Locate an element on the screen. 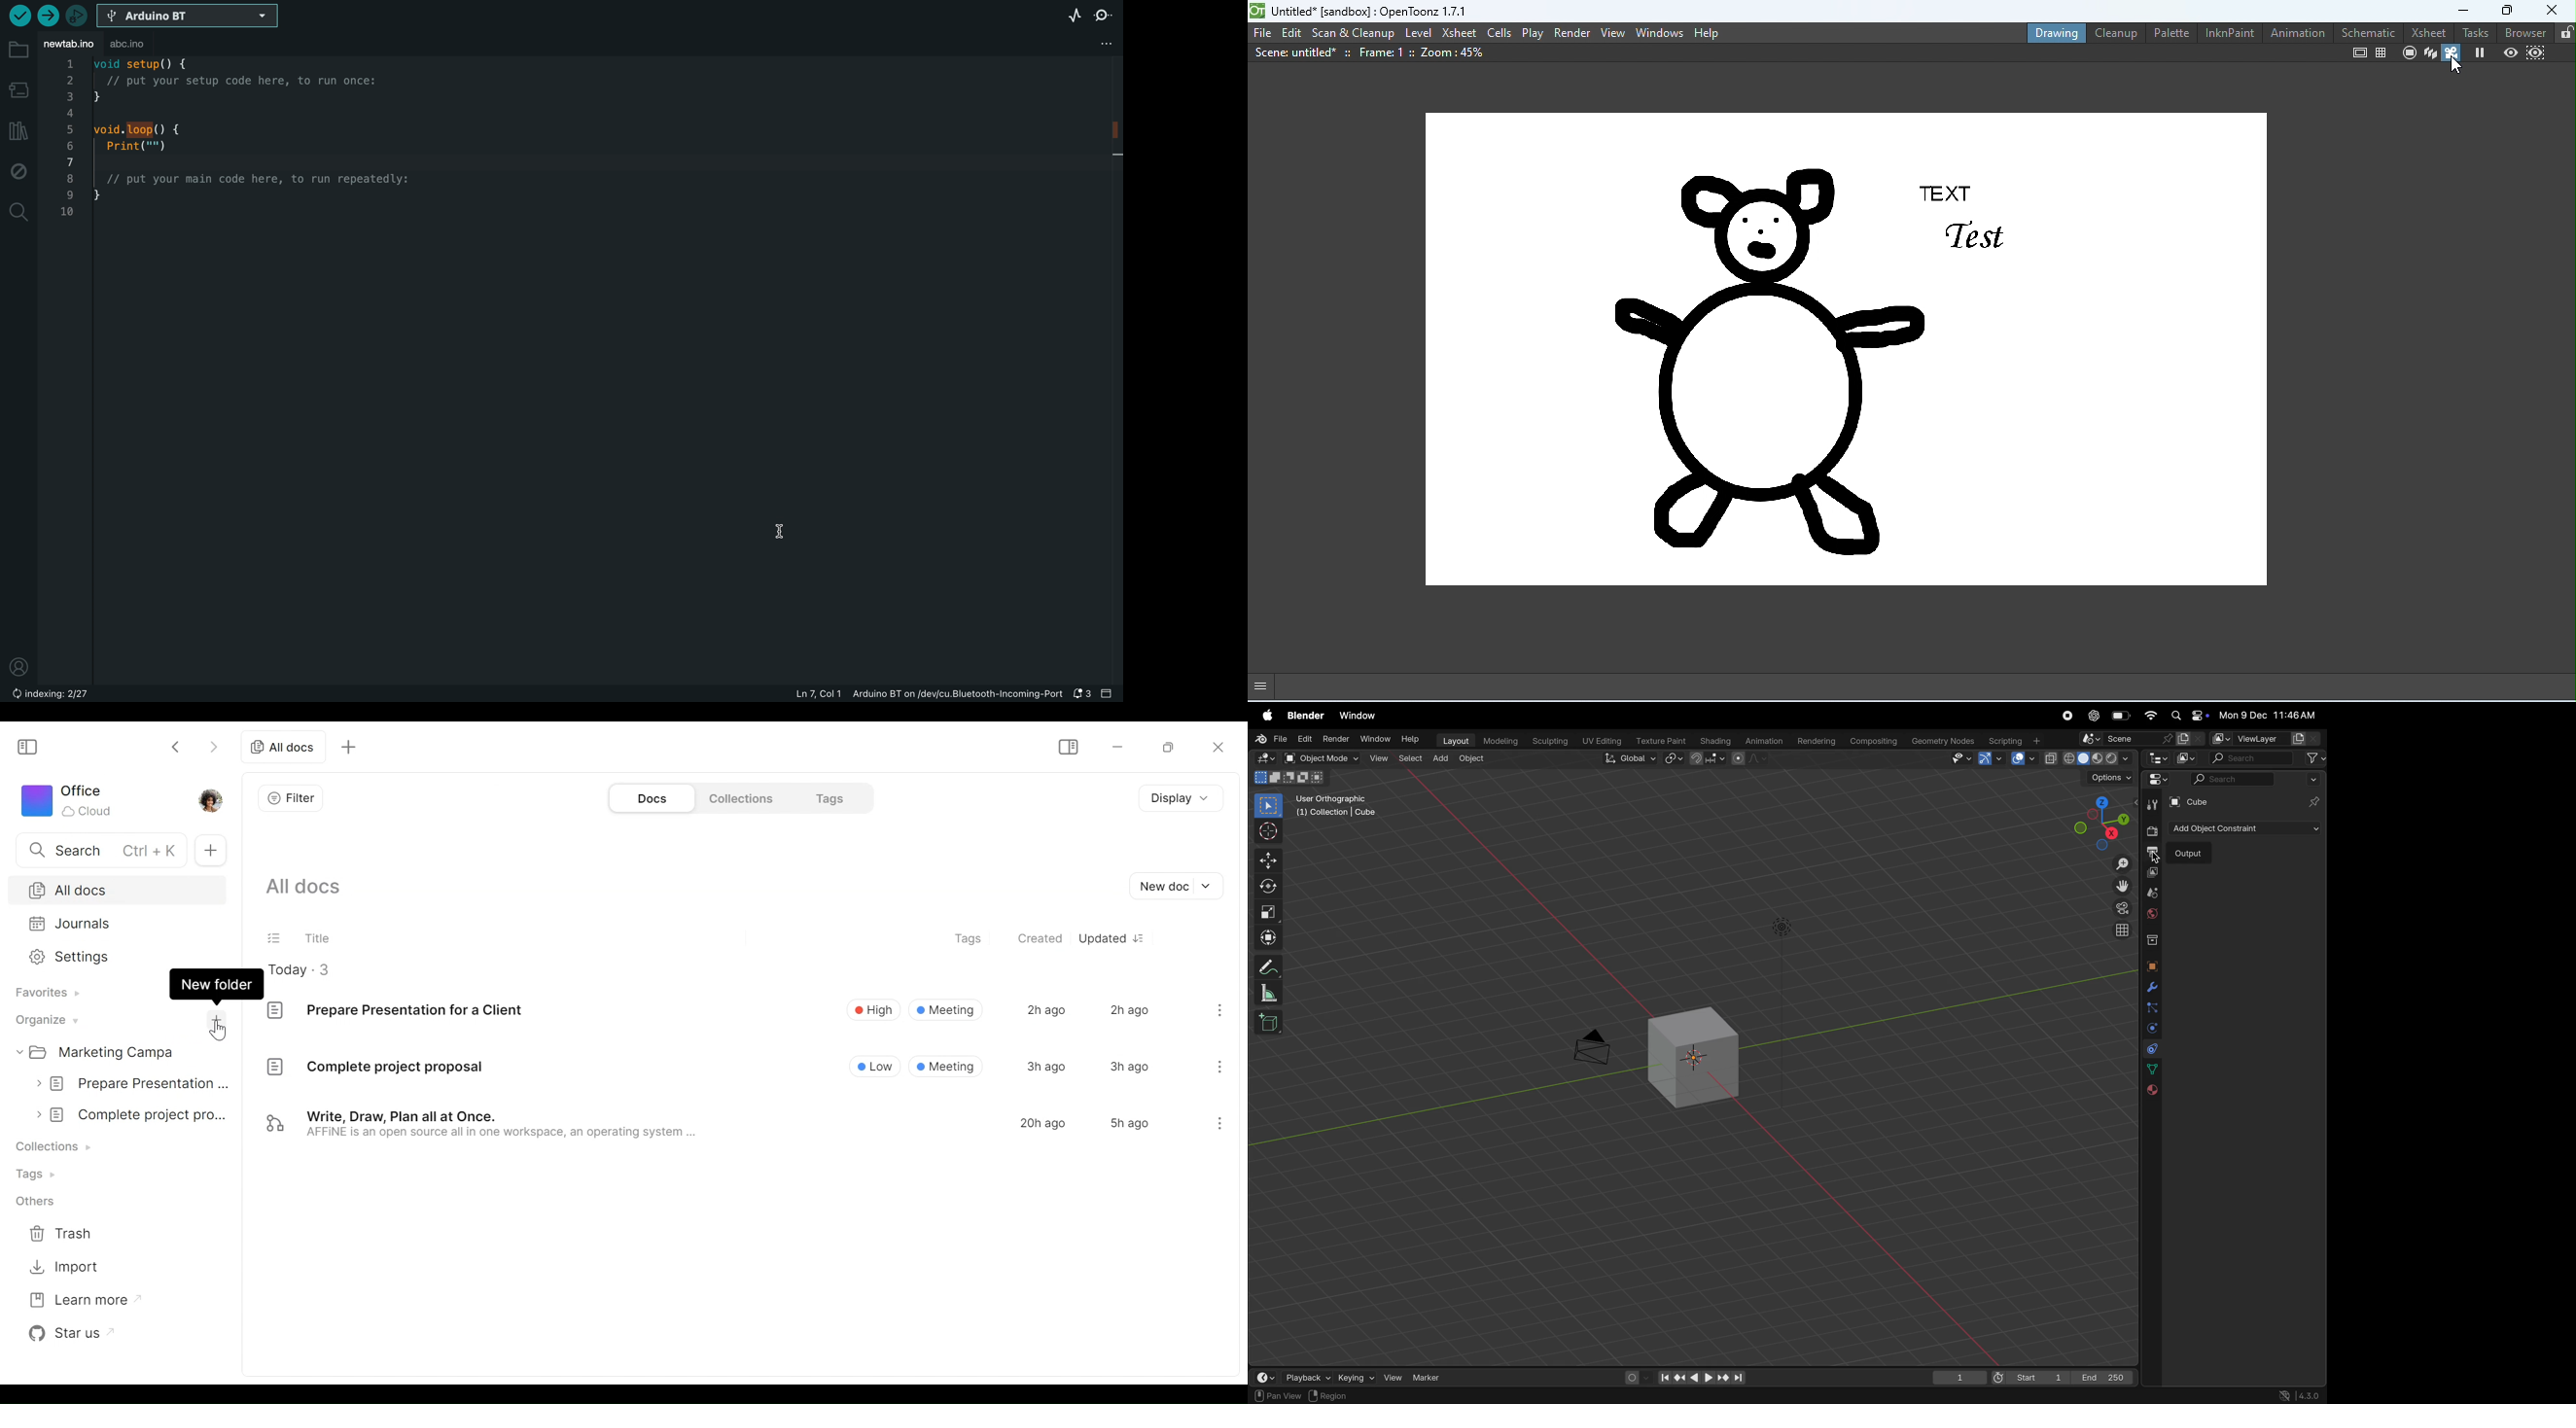 The width and height of the screenshot is (2576, 1428). Workspace is located at coordinates (70, 801).